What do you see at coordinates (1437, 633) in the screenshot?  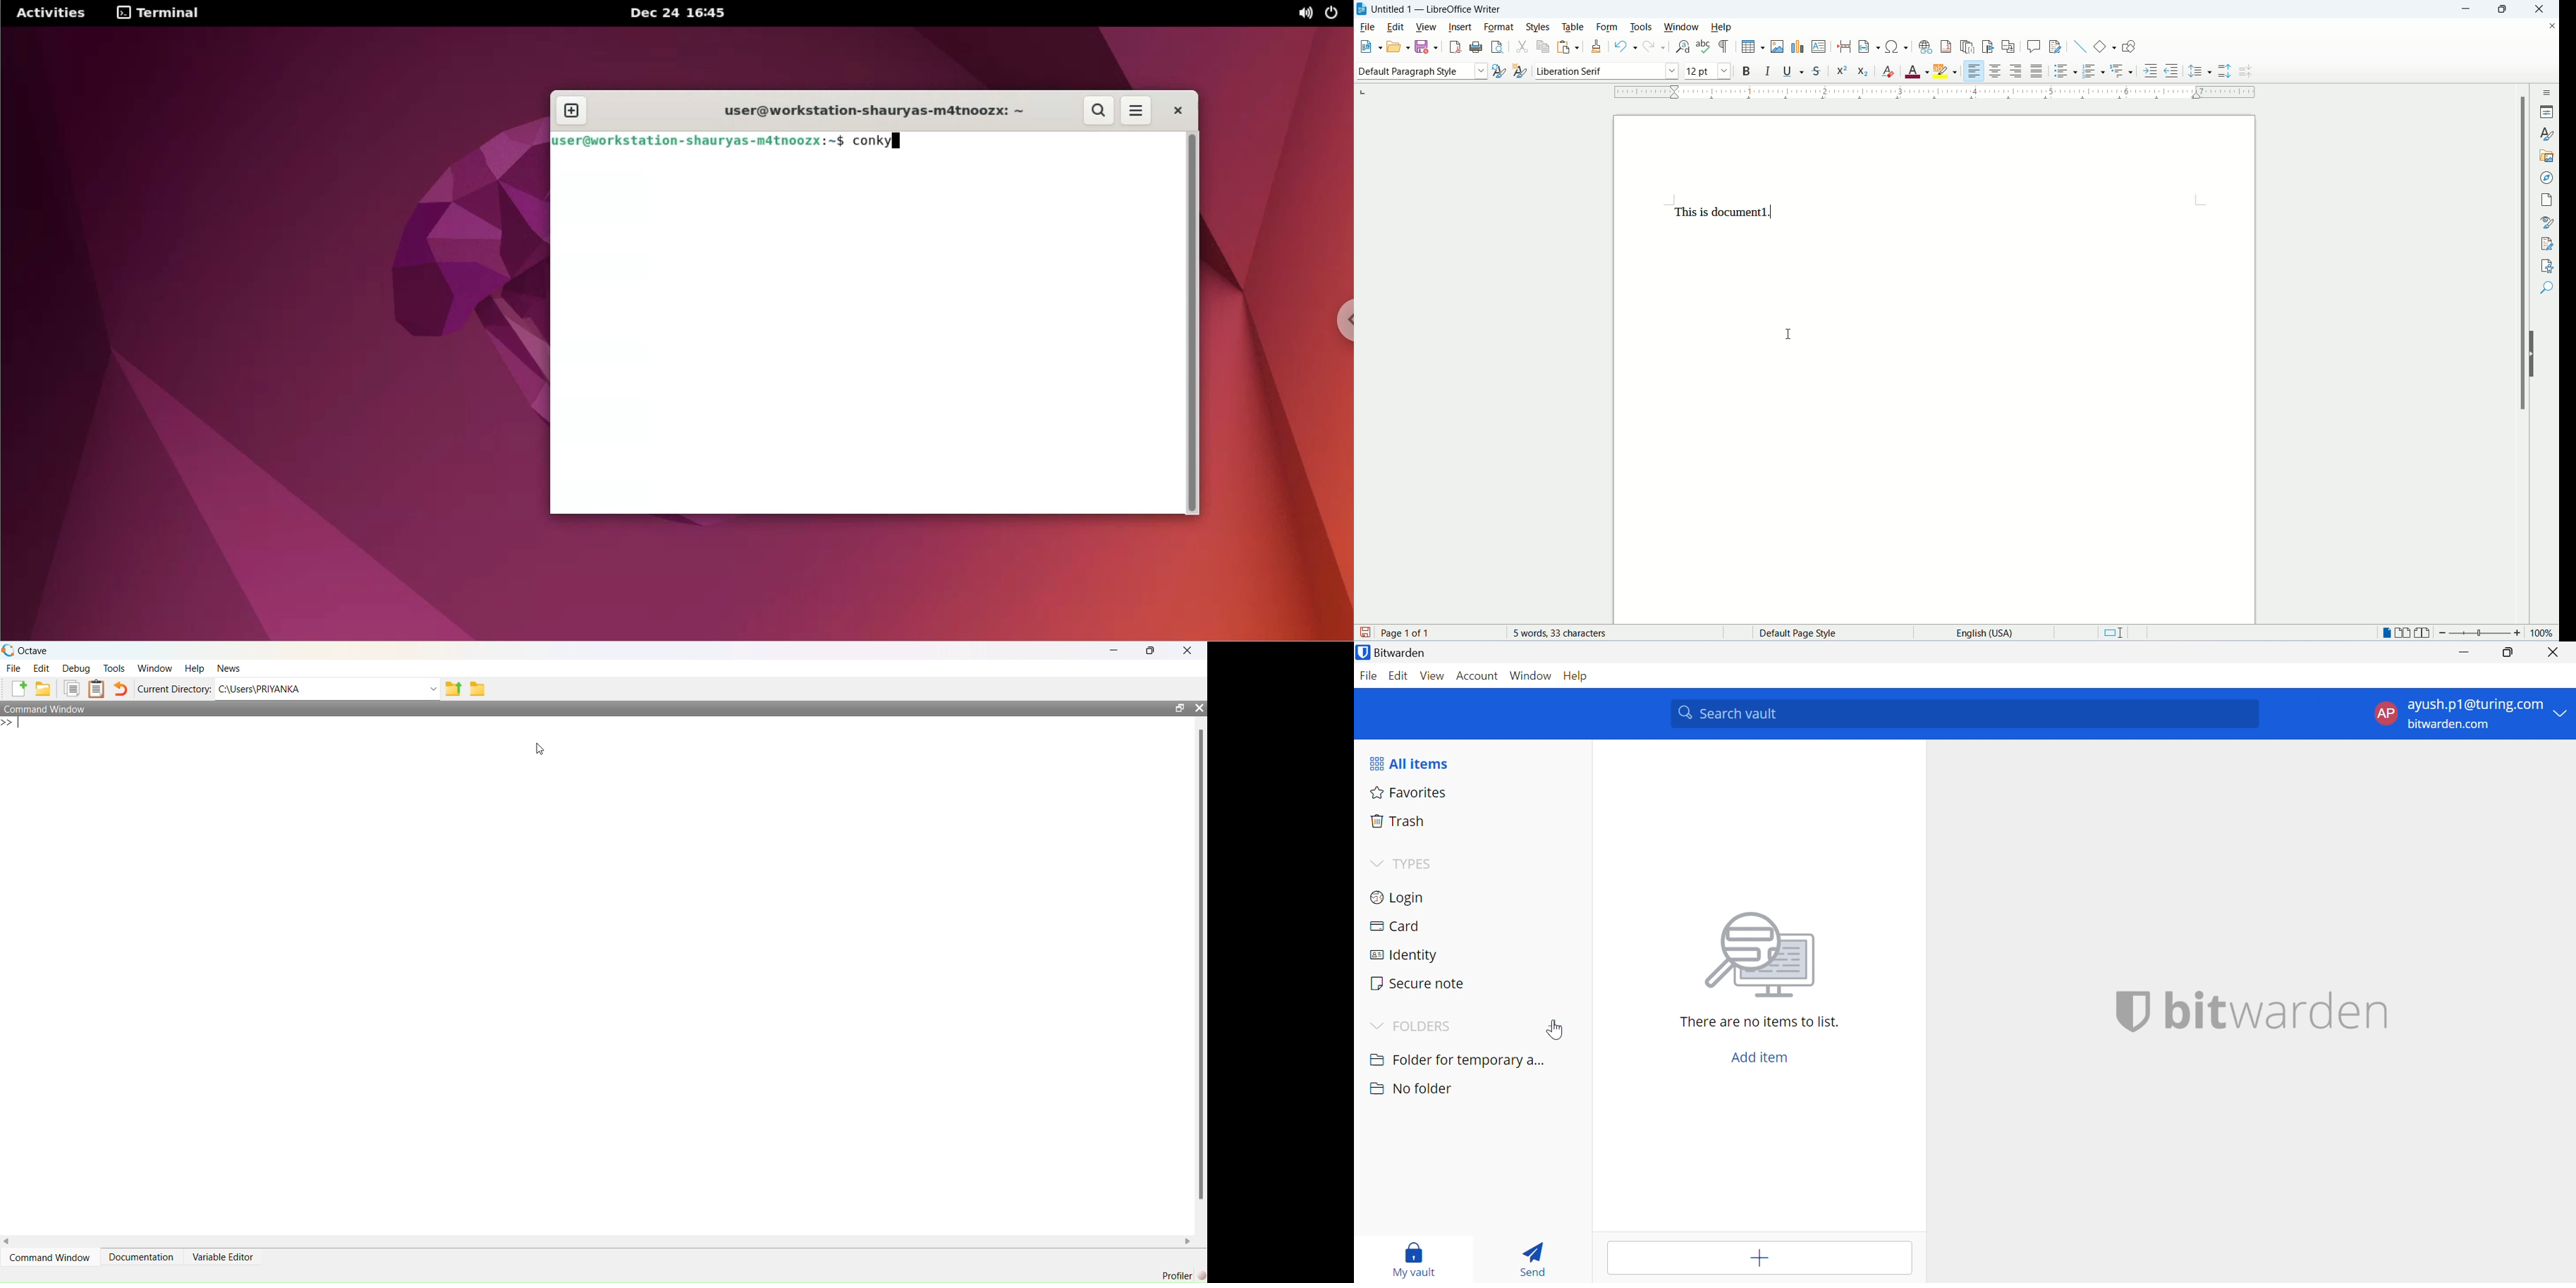 I see `page 1 of 1` at bounding box center [1437, 633].